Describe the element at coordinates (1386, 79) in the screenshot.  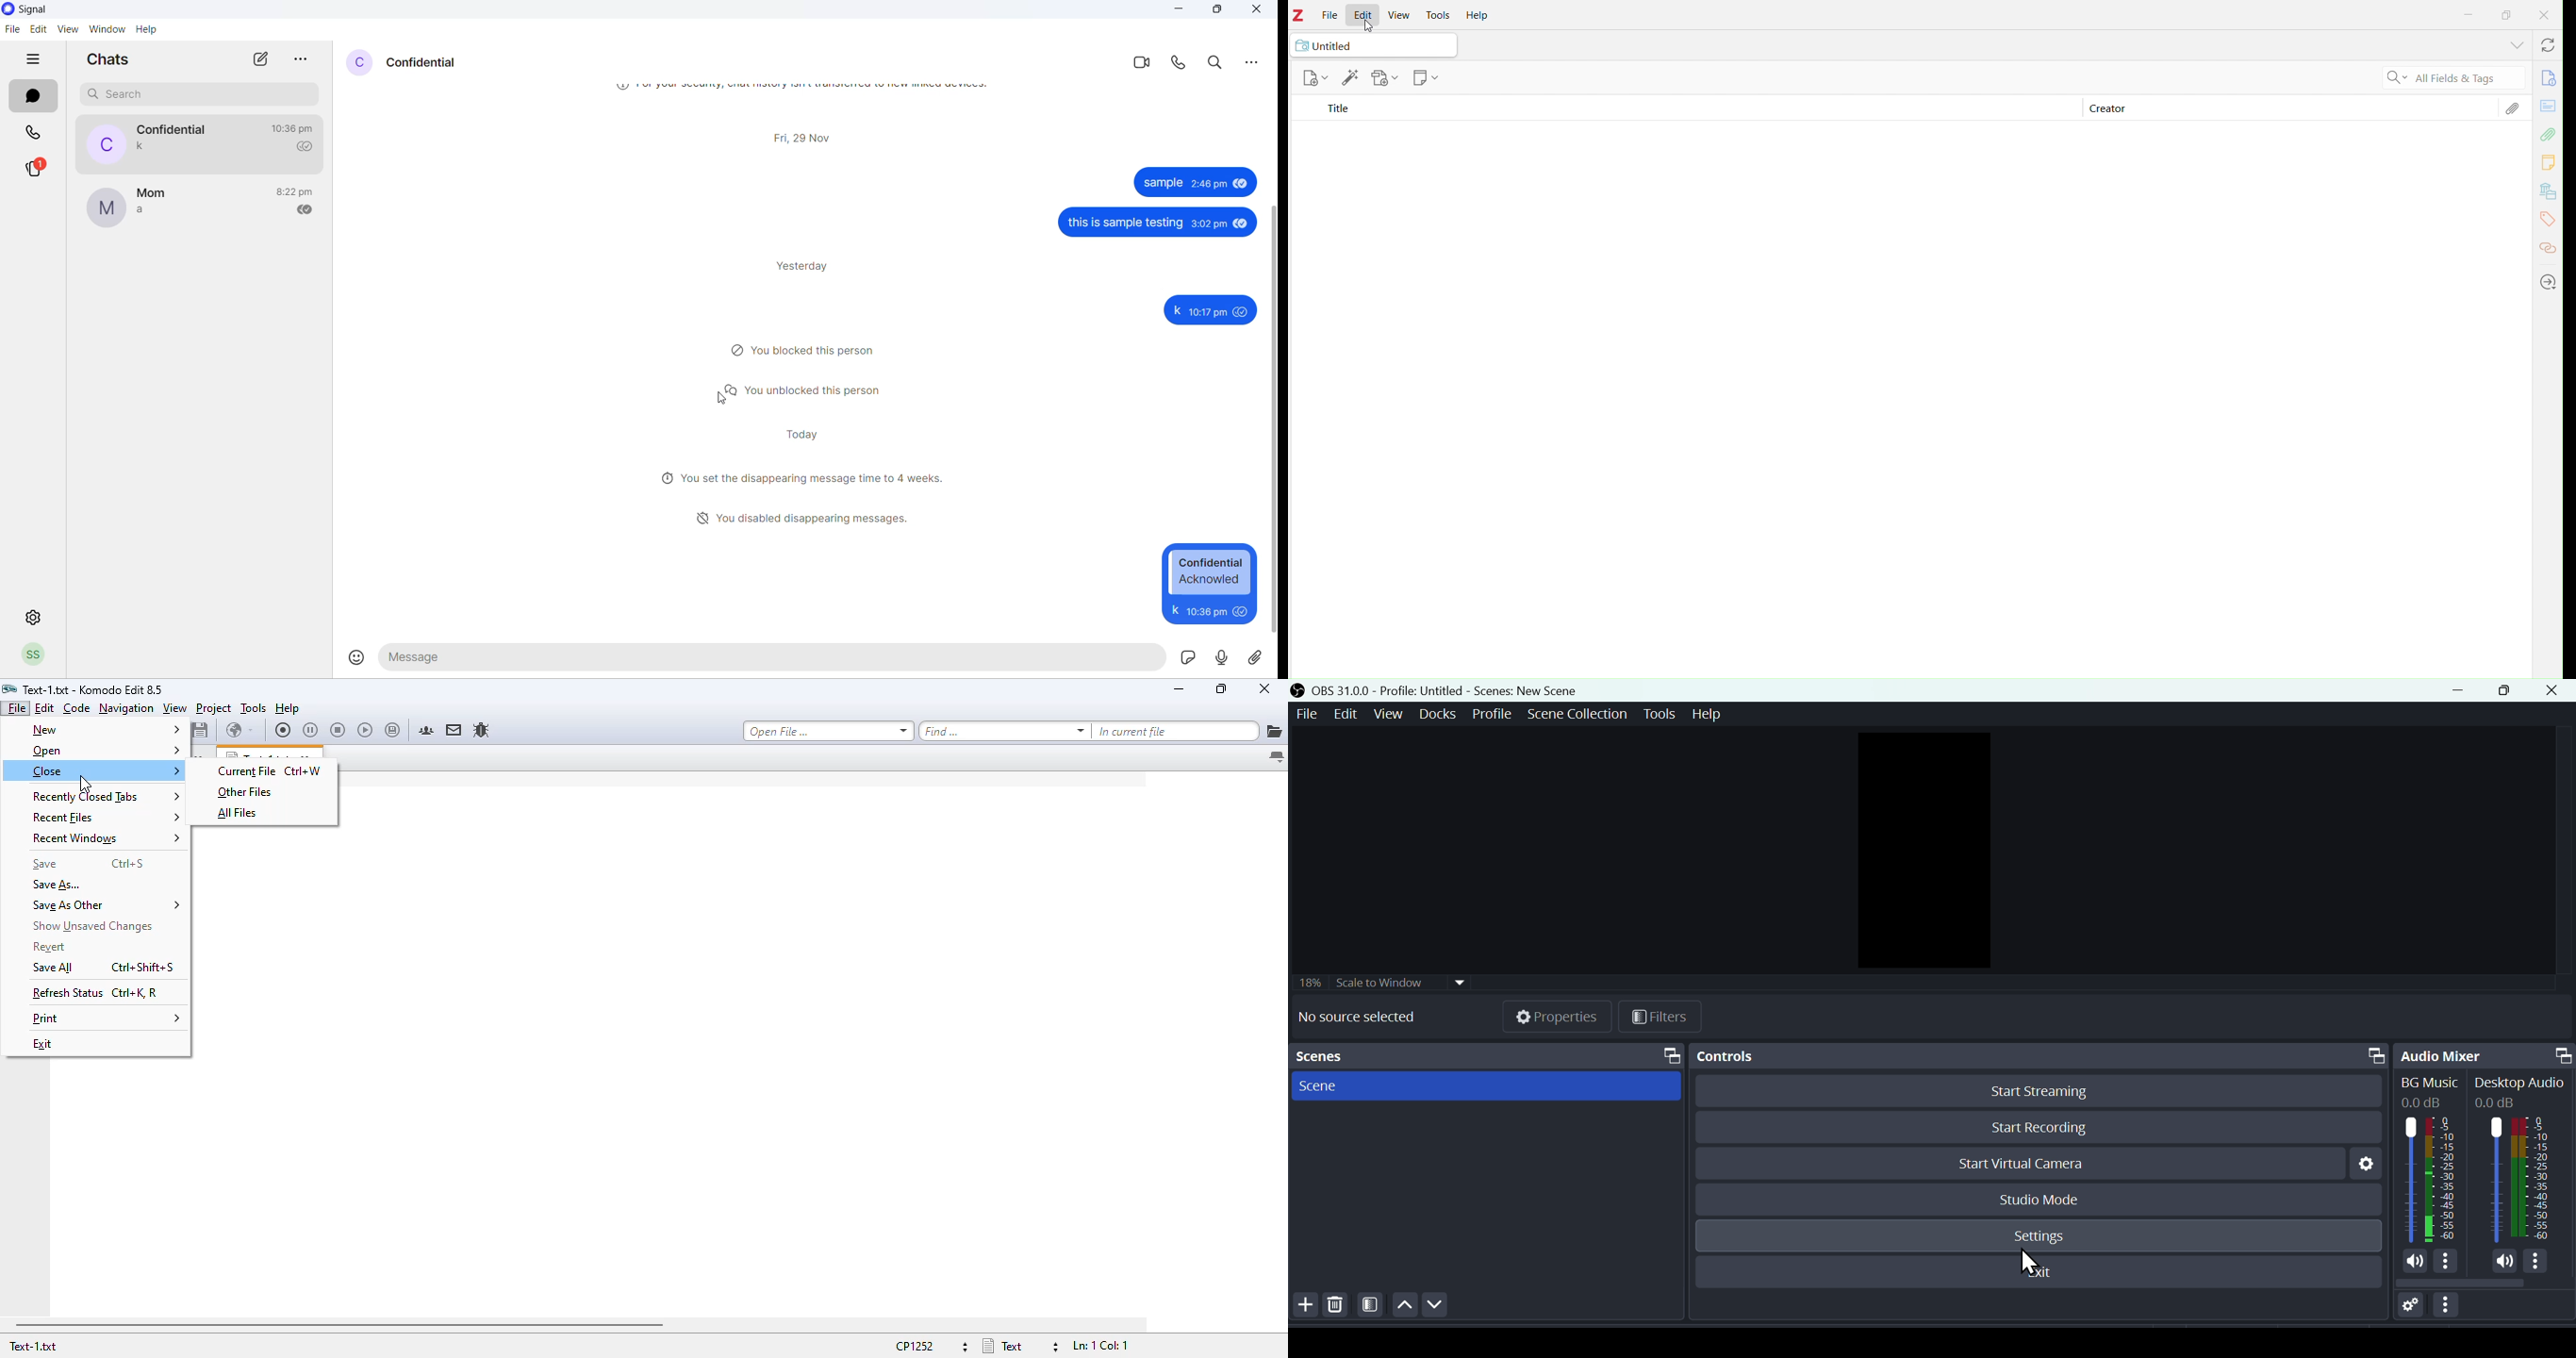
I see `Save` at that location.